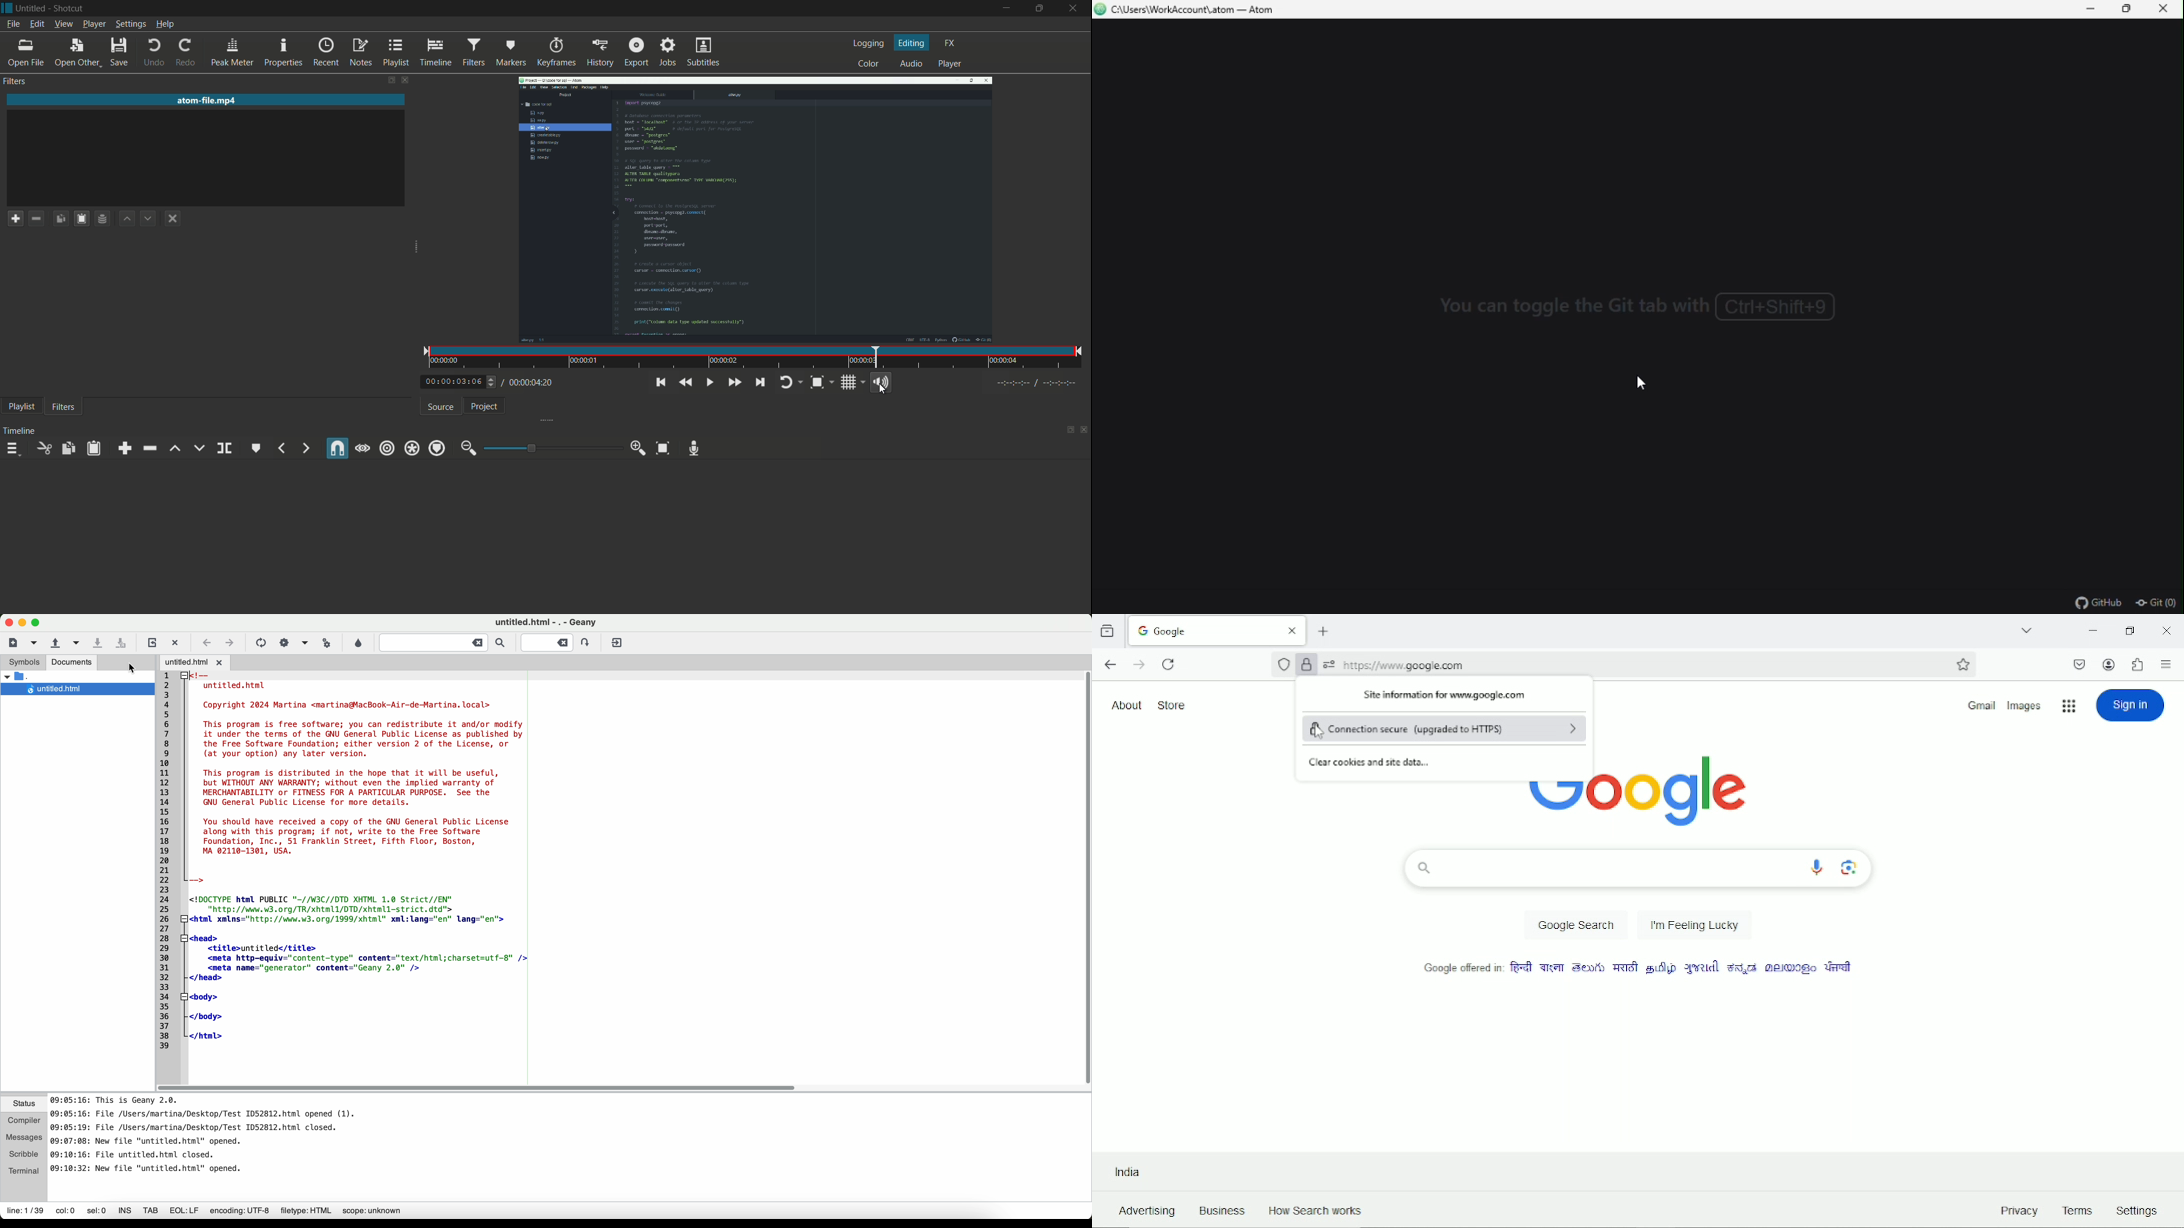  Describe the element at coordinates (28, 55) in the screenshot. I see `open file` at that location.